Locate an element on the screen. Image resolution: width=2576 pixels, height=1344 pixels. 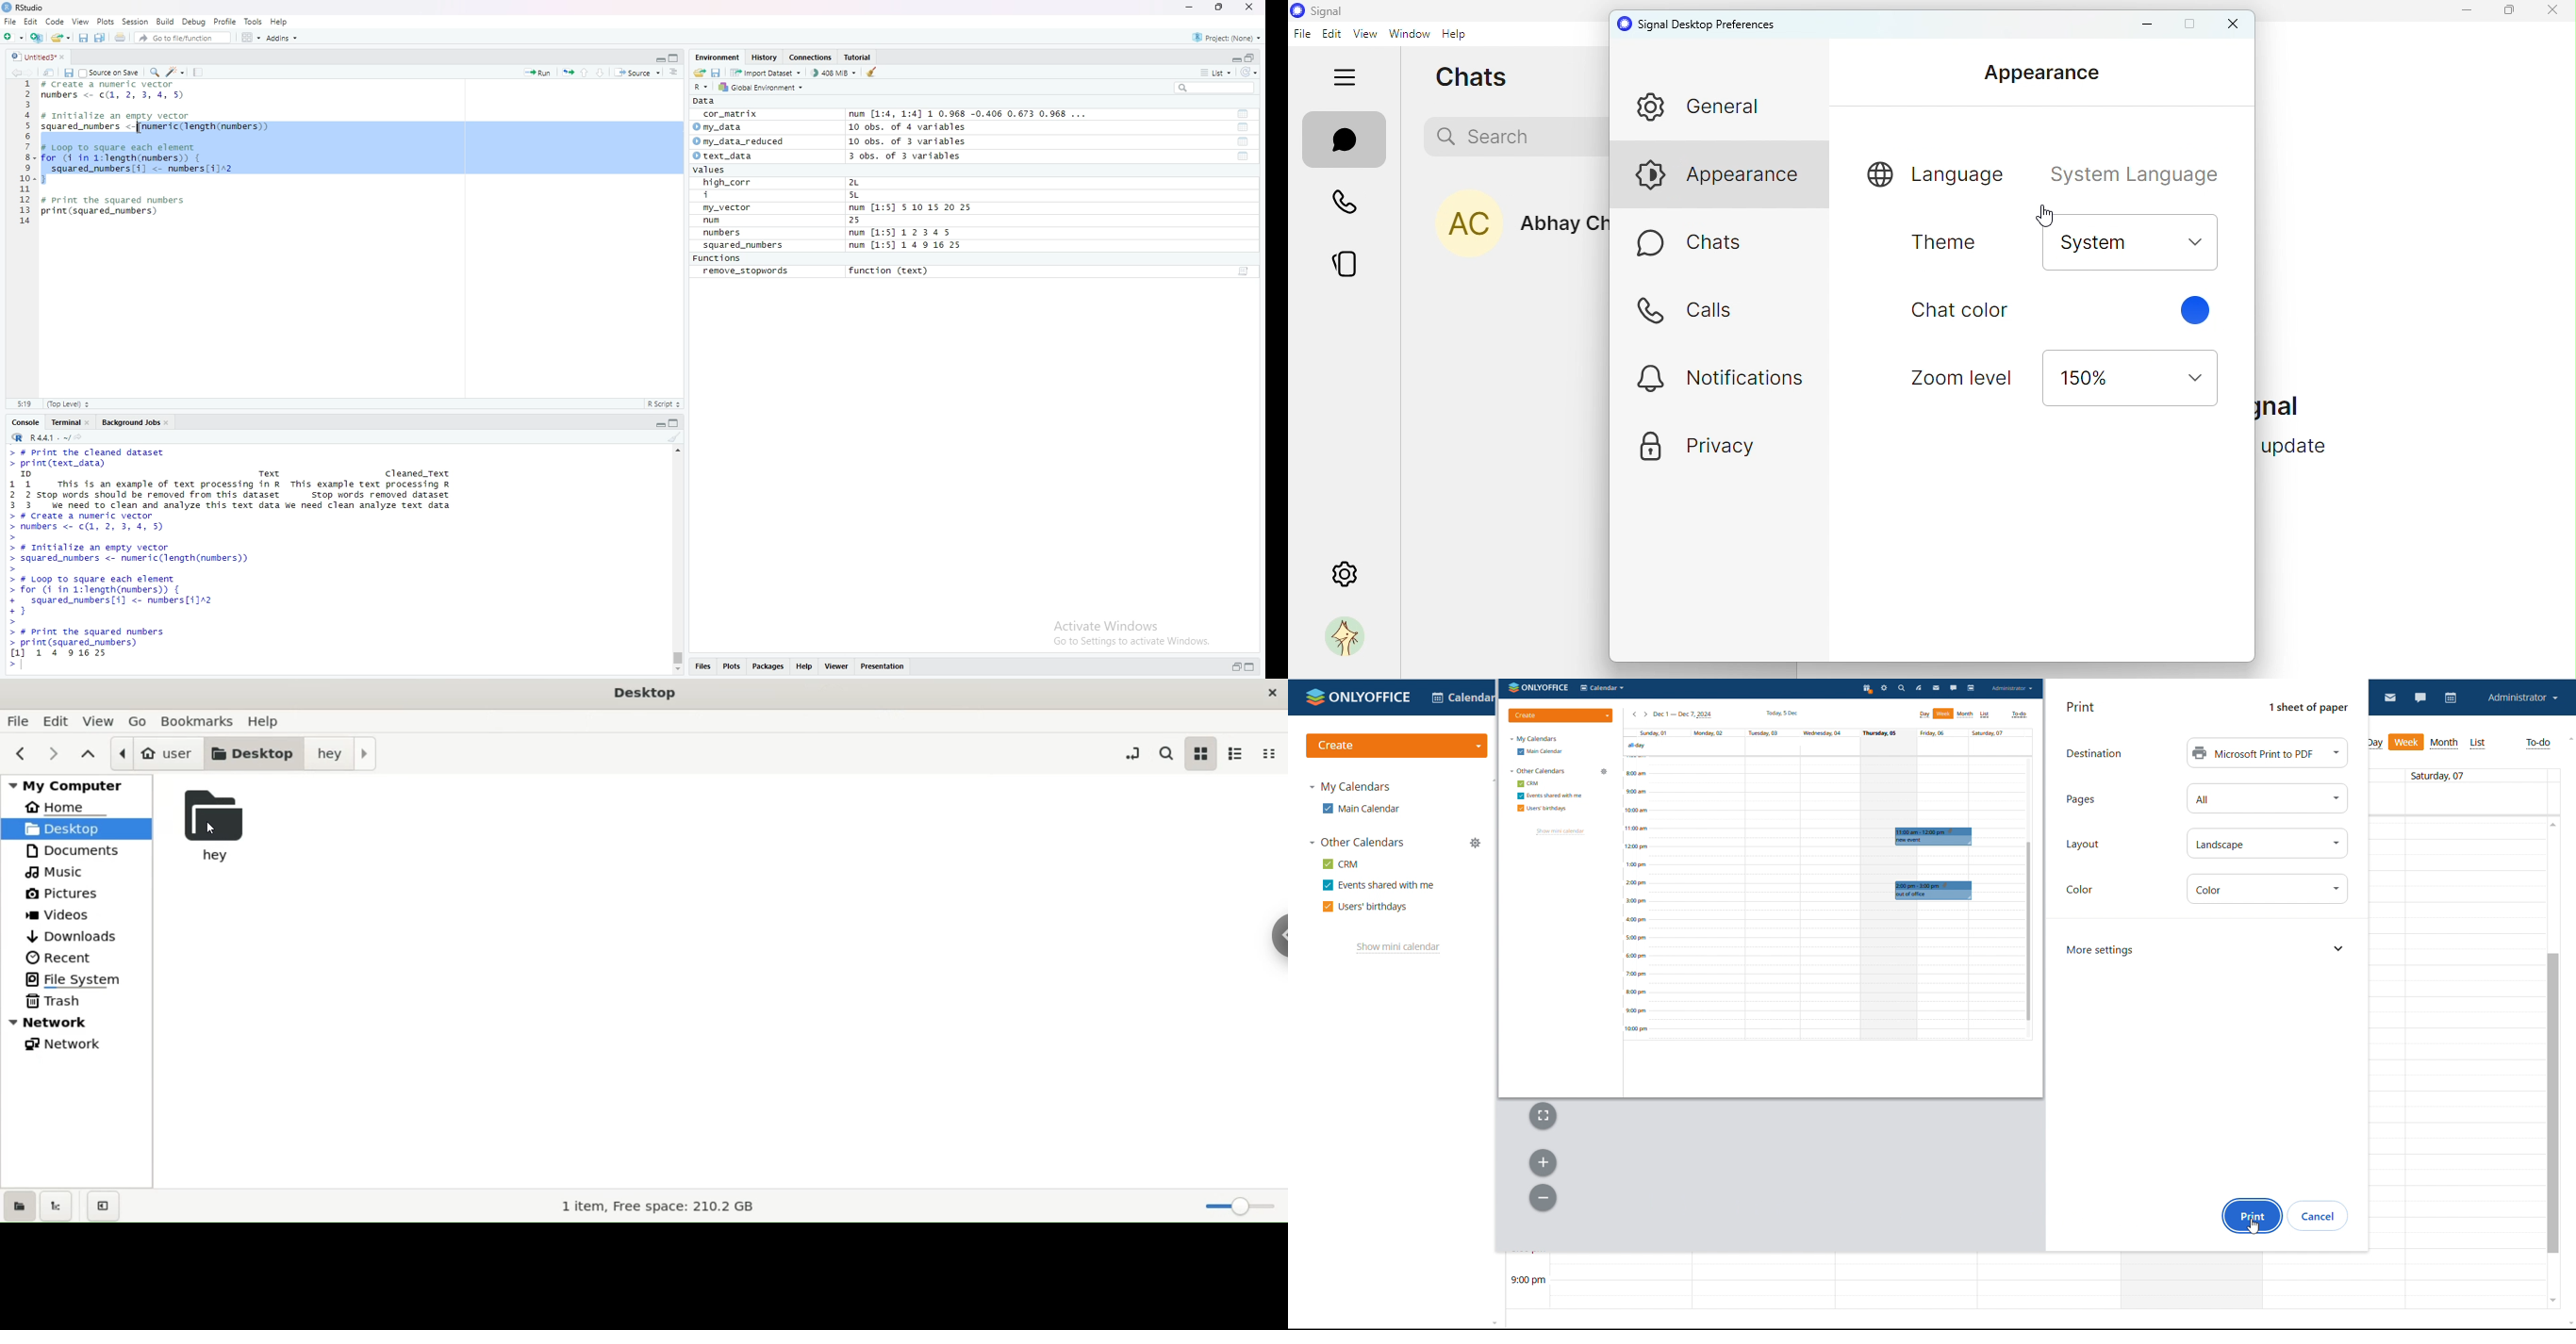
view is located at coordinates (1364, 35).